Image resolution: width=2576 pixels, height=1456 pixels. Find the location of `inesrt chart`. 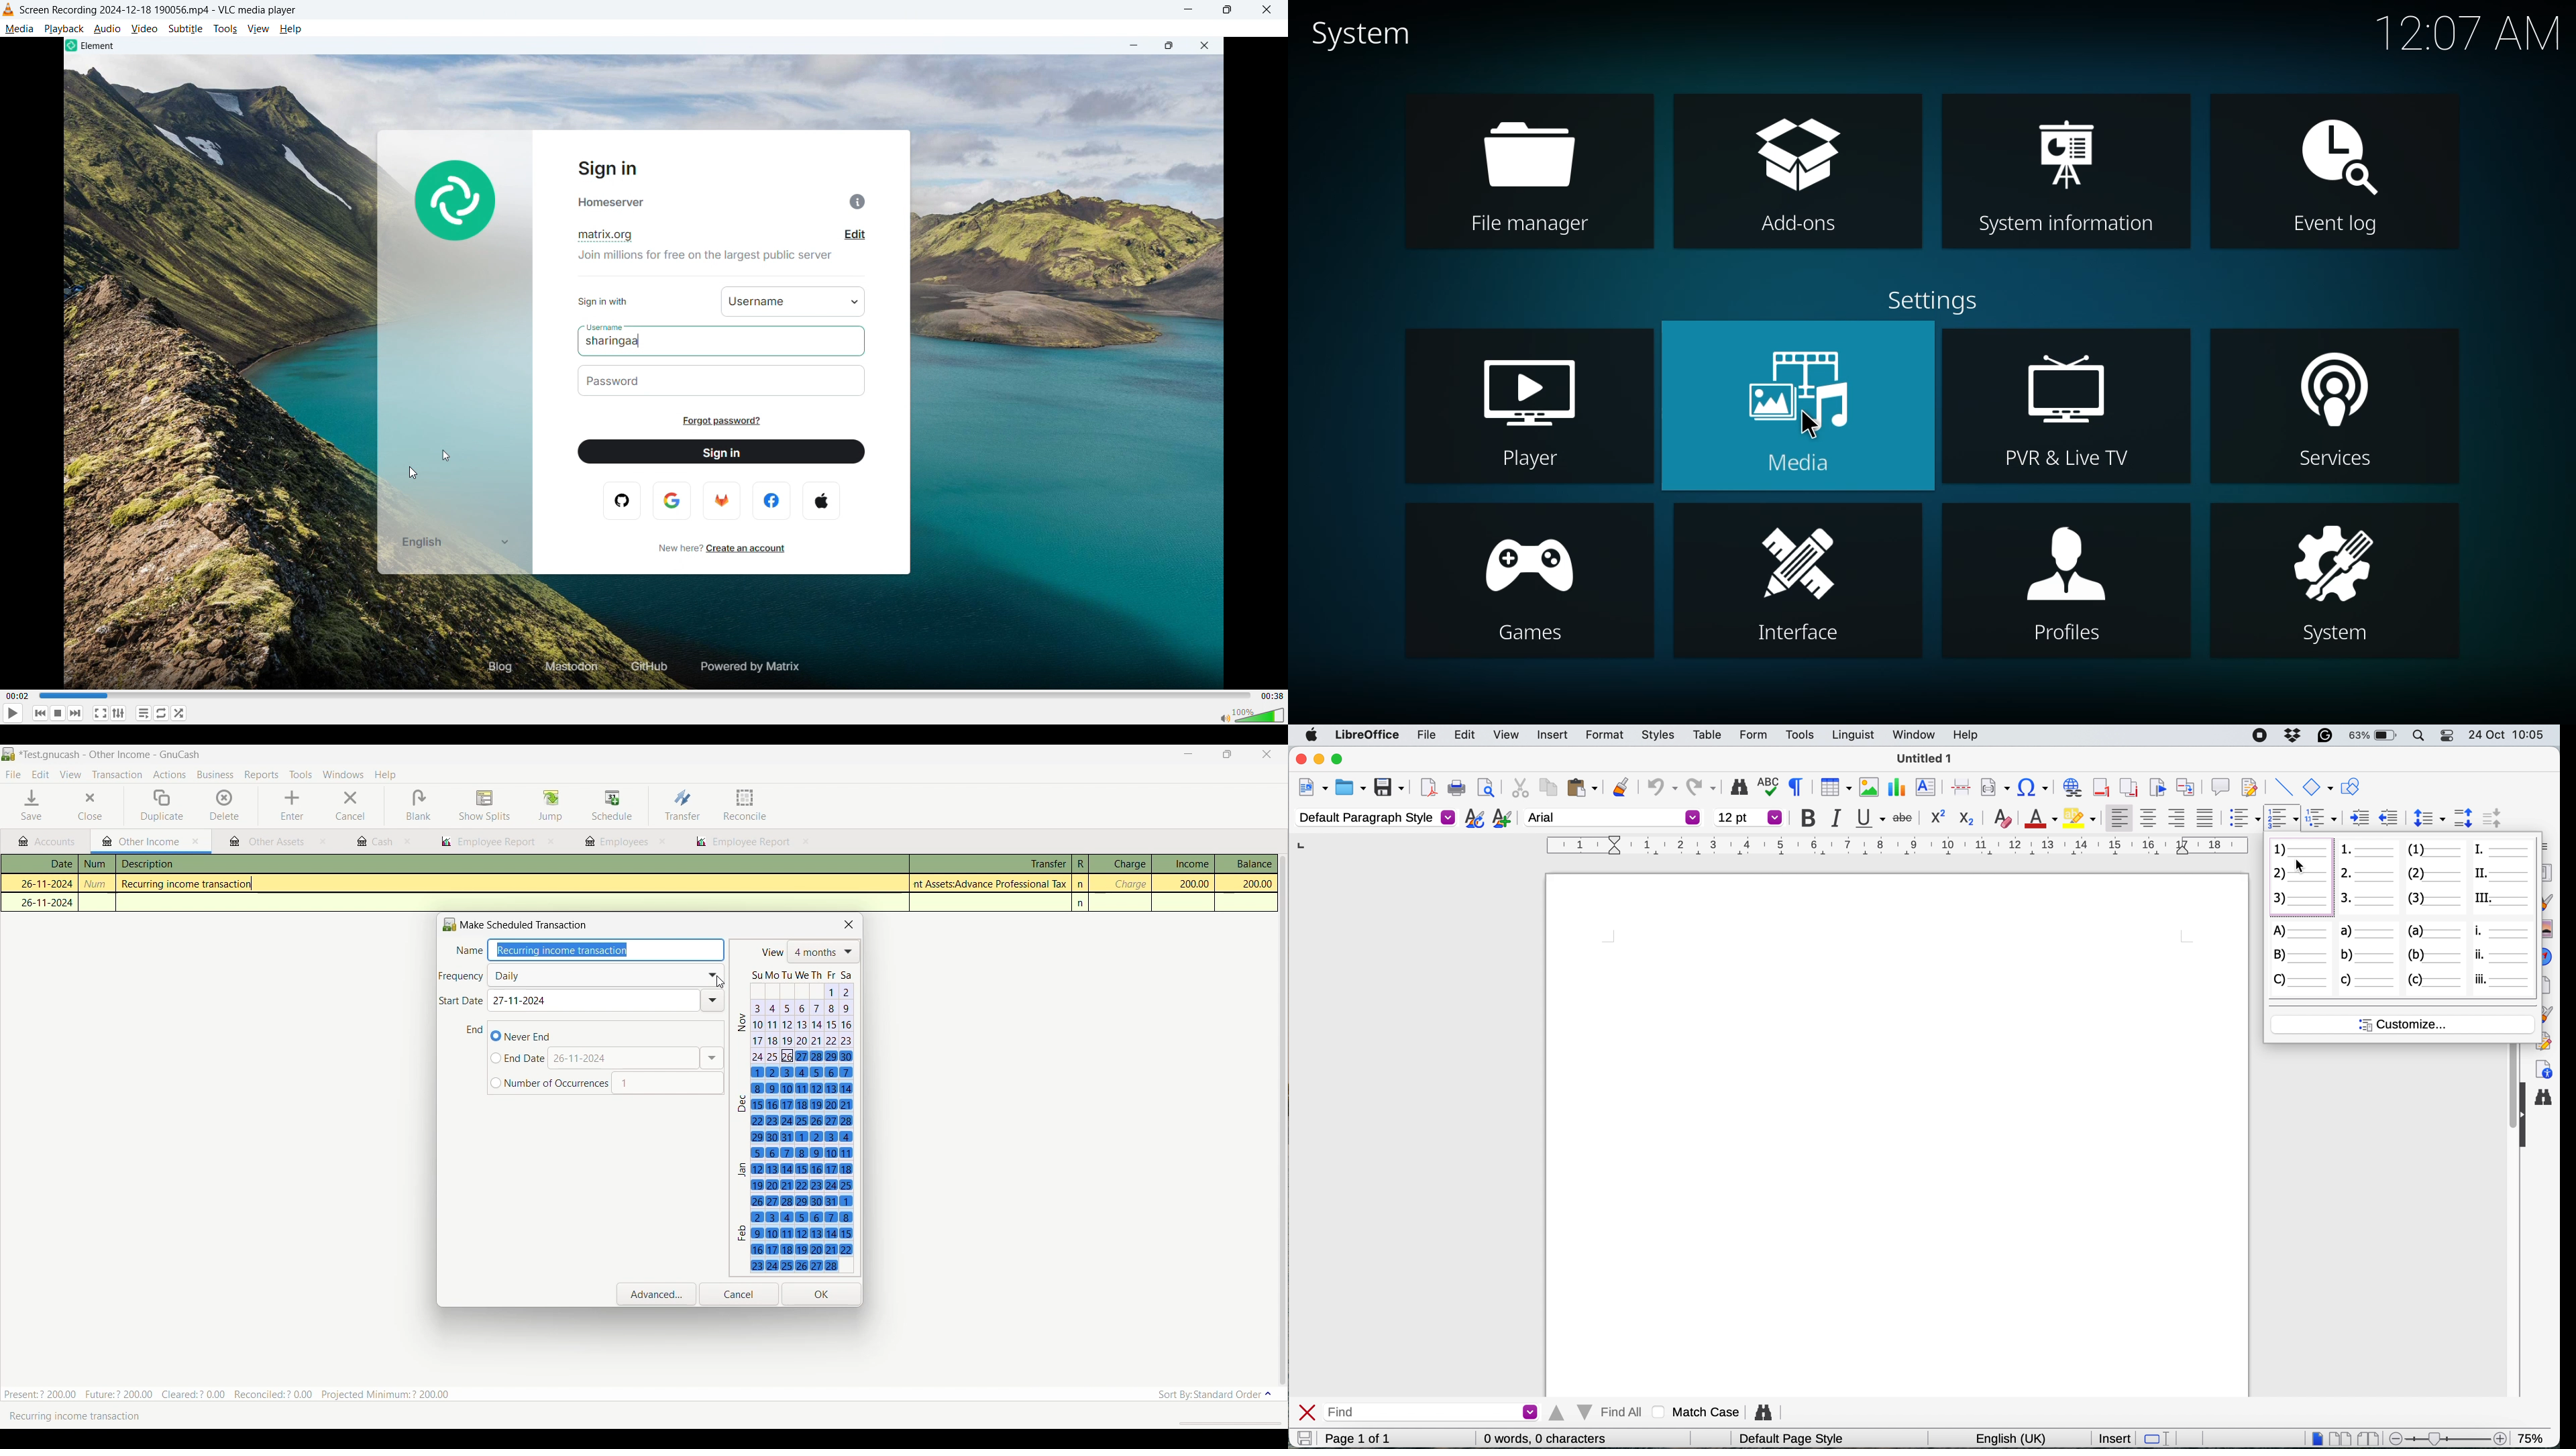

inesrt chart is located at coordinates (1897, 788).